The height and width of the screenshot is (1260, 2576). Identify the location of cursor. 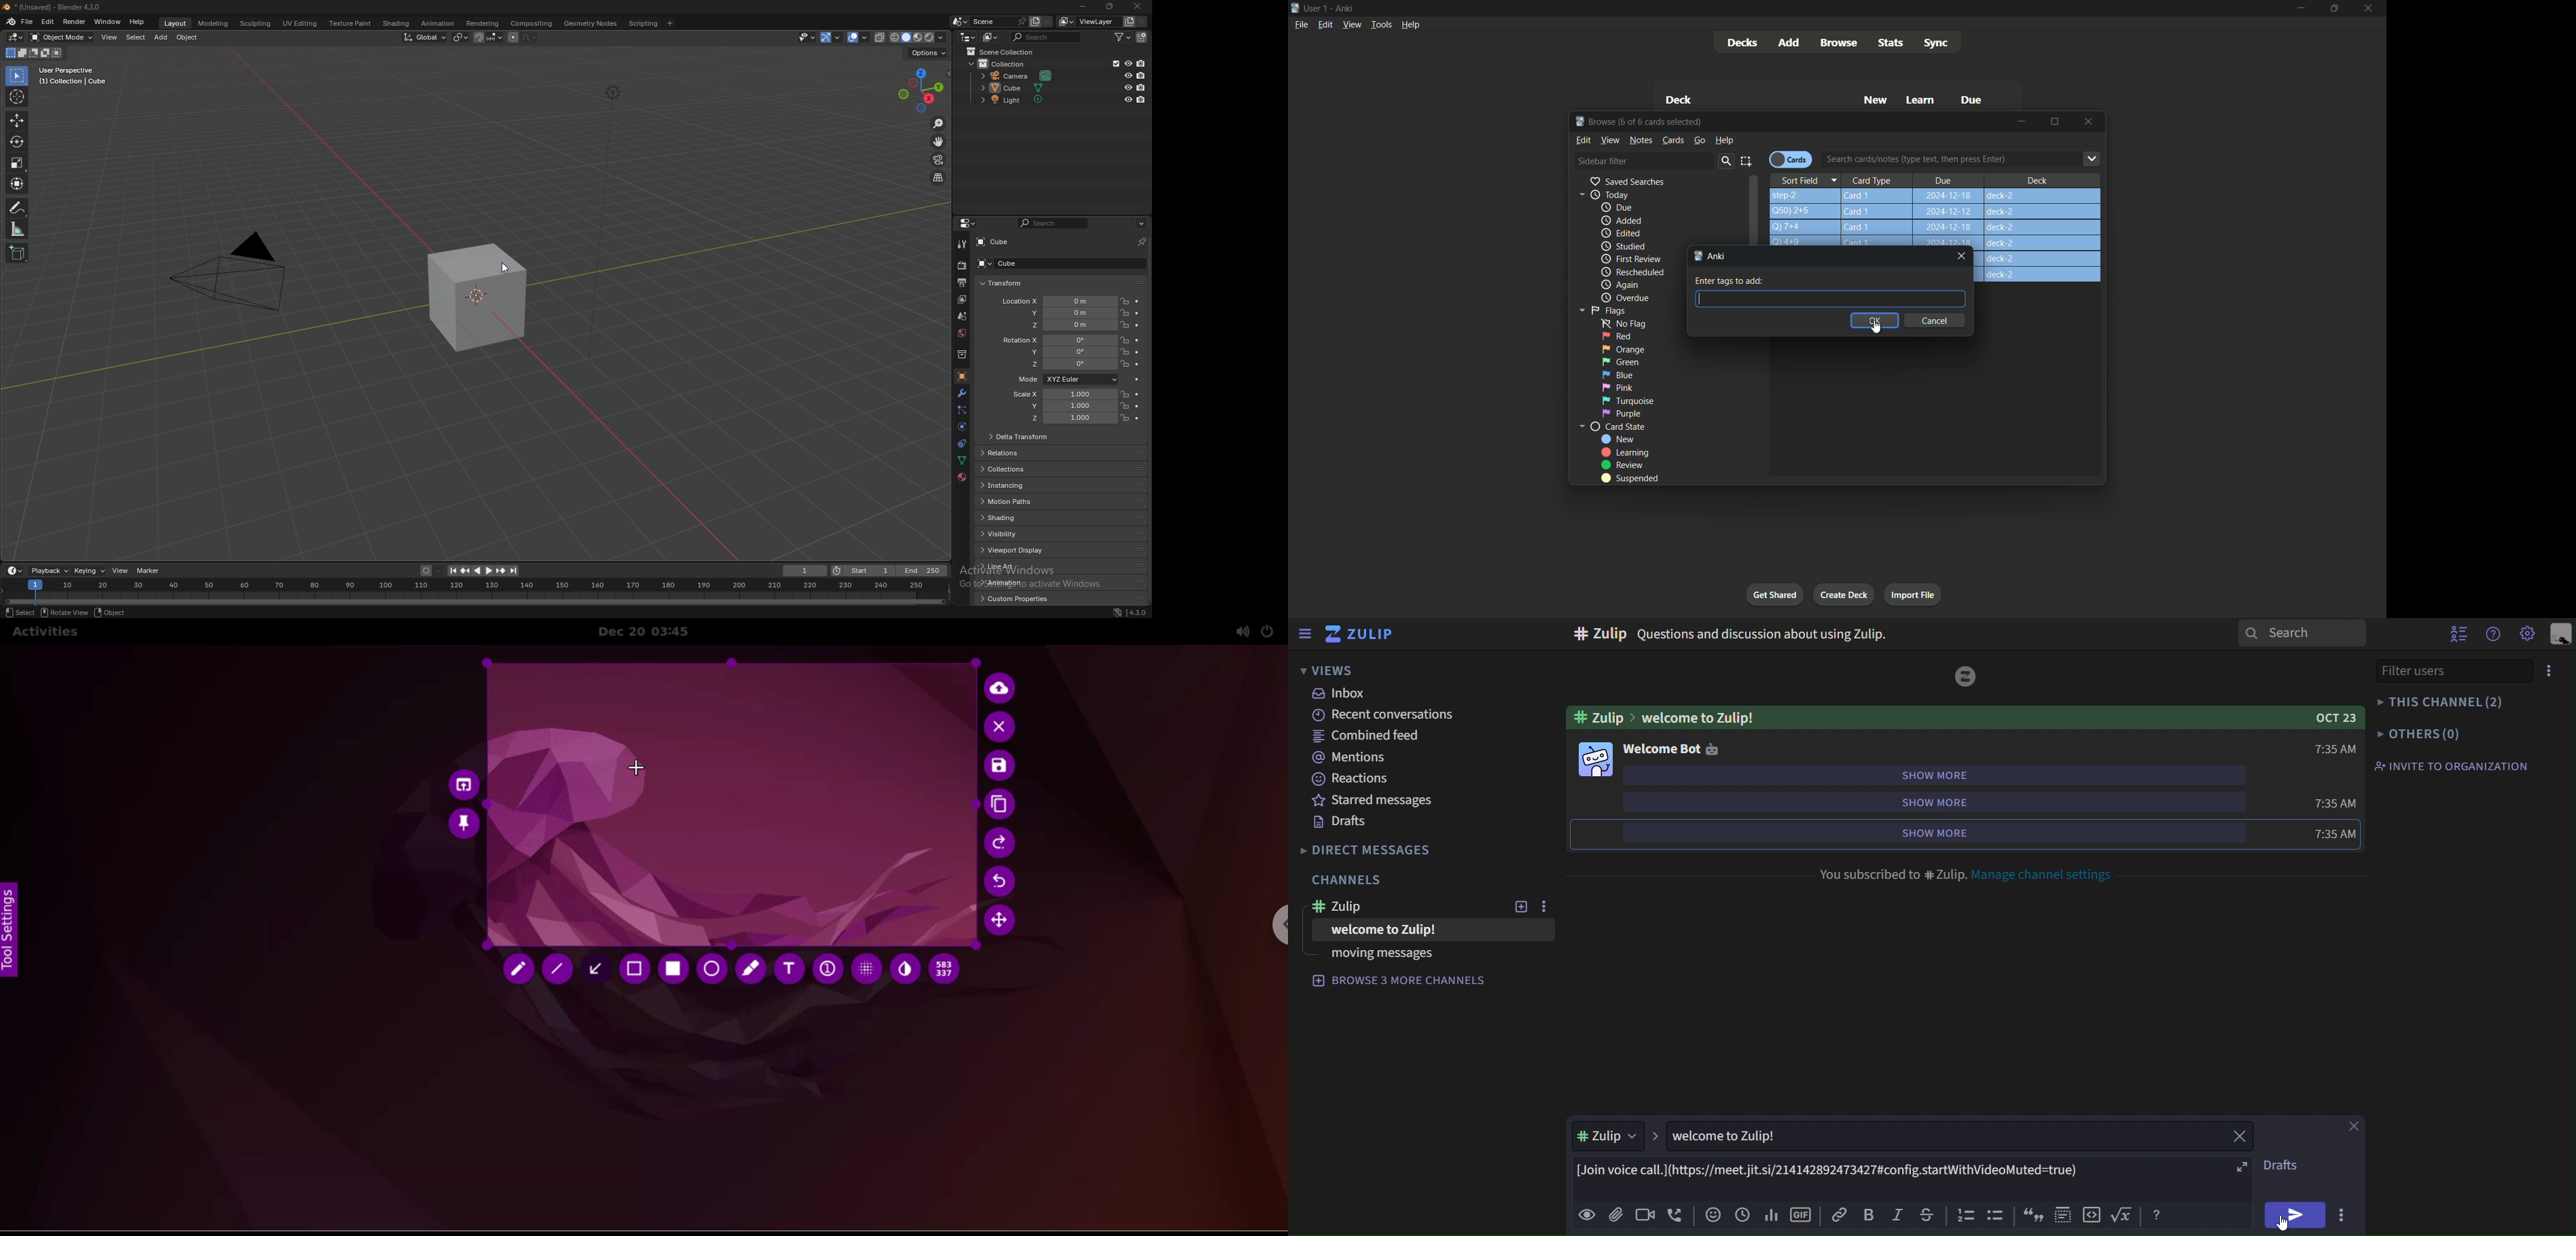
(2289, 1223).